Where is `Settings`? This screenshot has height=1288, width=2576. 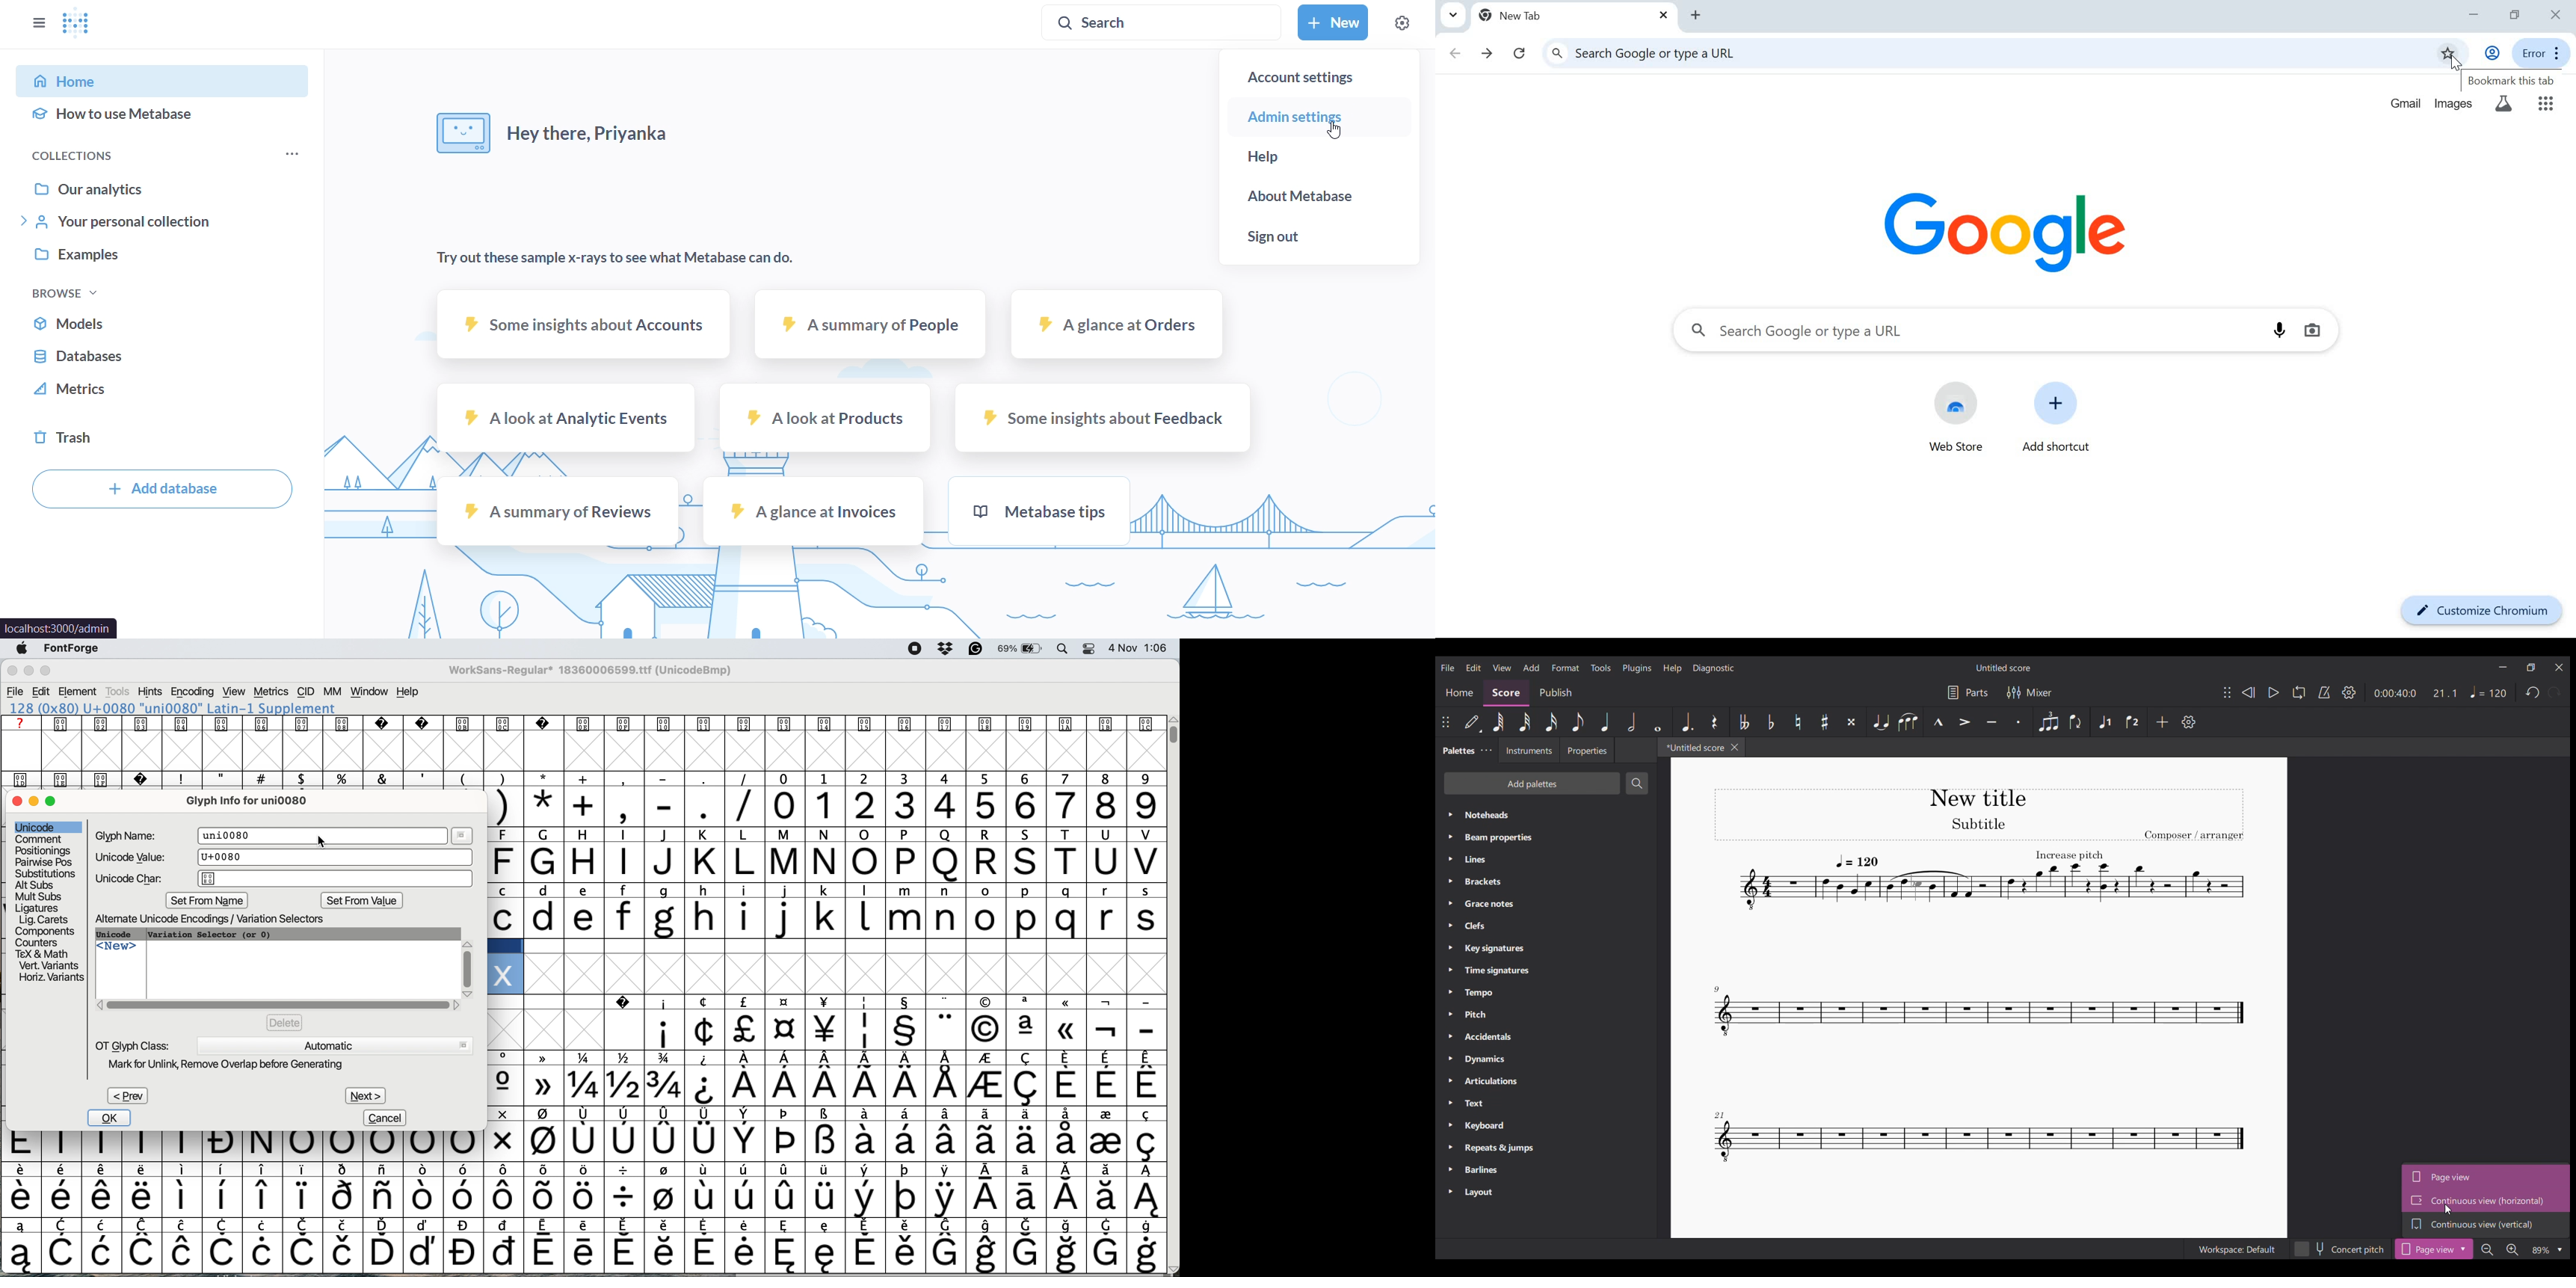 Settings is located at coordinates (2349, 692).